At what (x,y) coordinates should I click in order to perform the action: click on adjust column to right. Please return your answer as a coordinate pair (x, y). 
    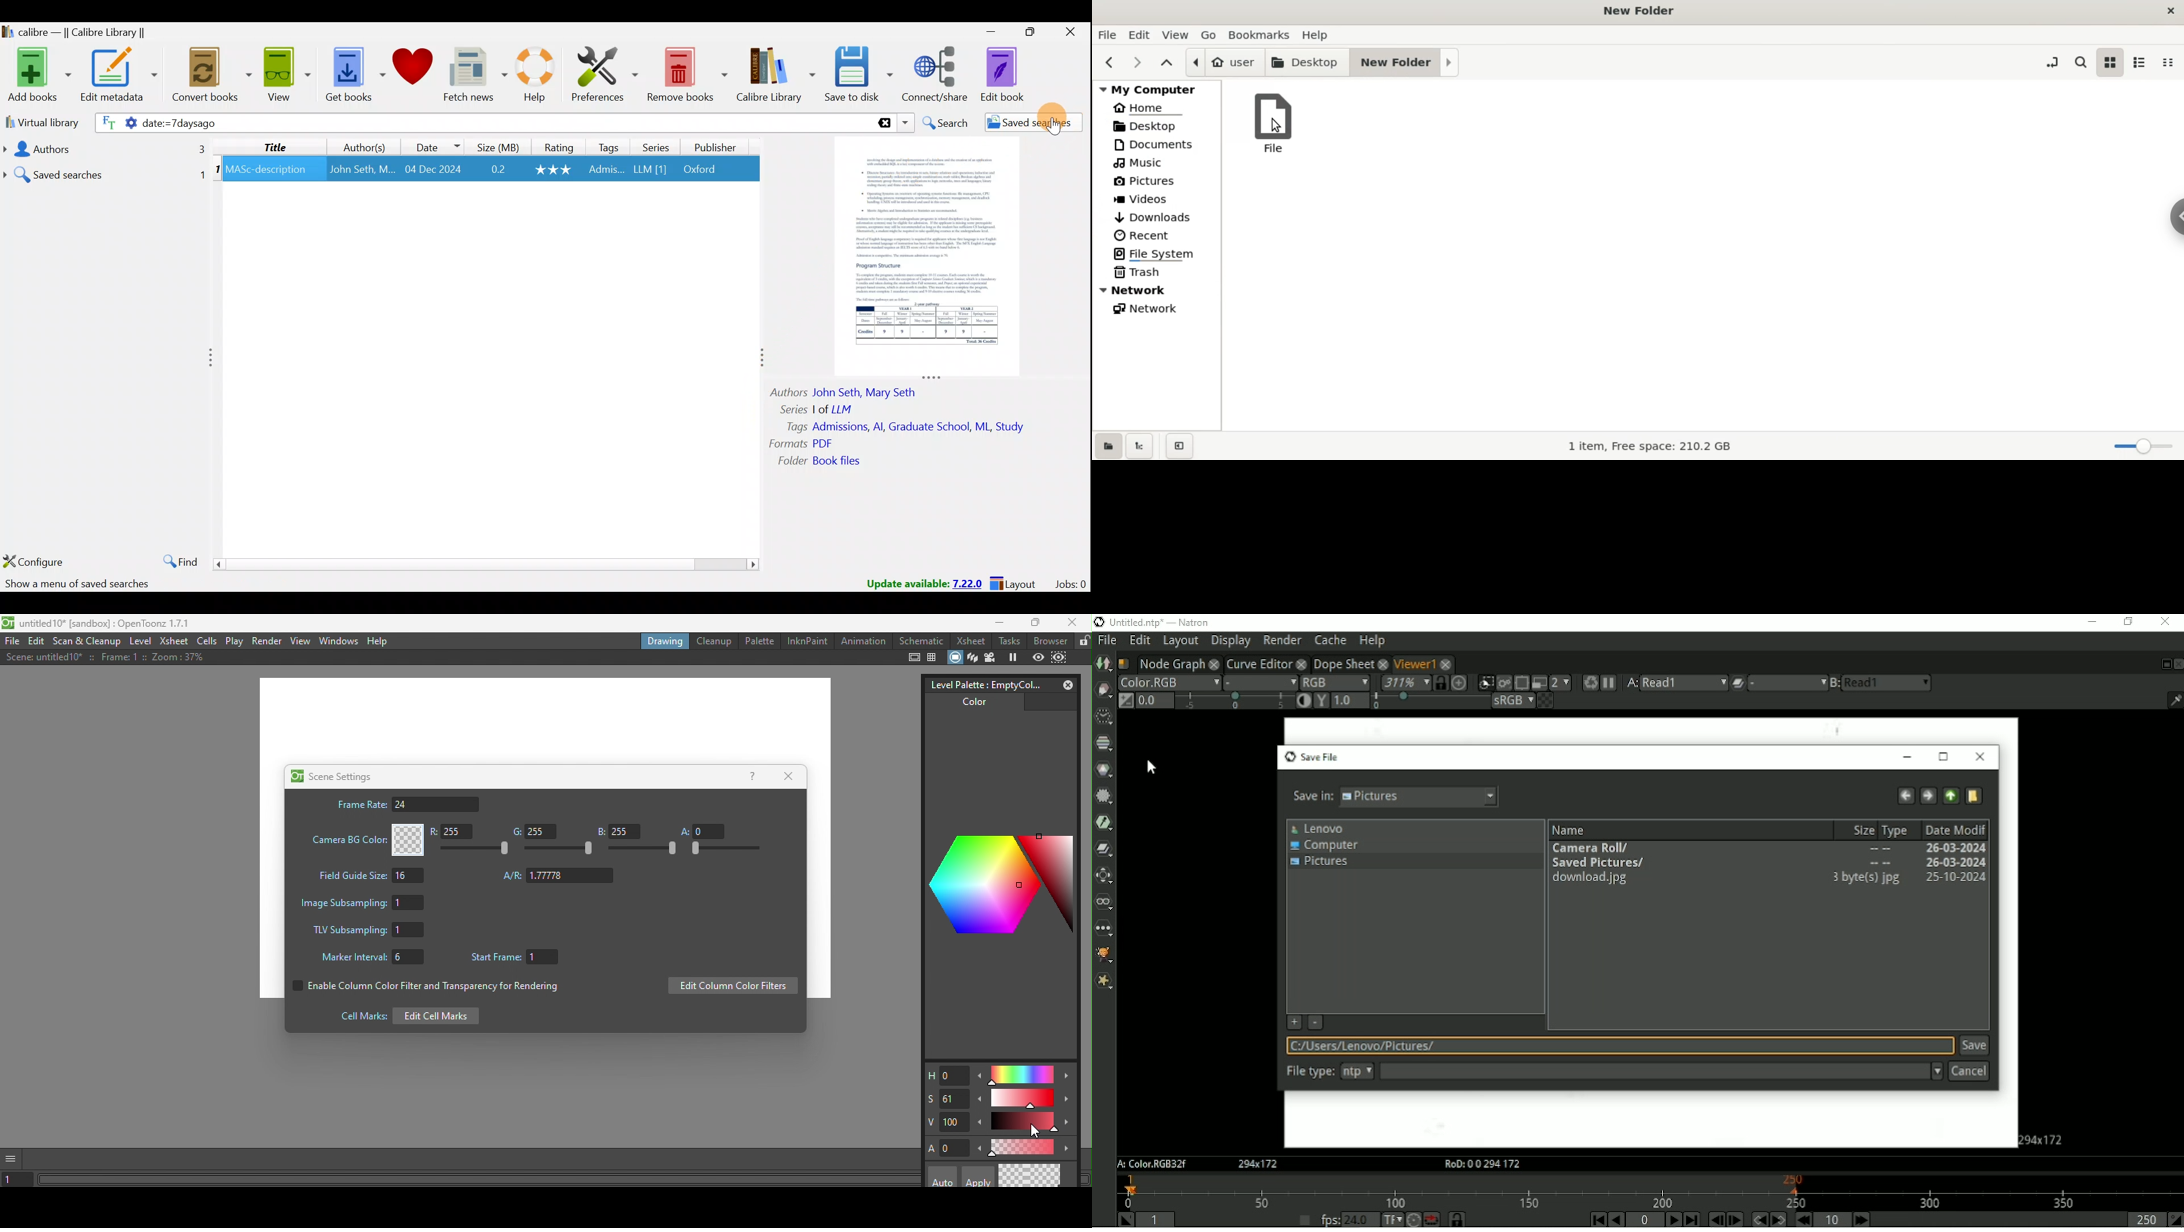
    Looking at the image, I should click on (761, 360).